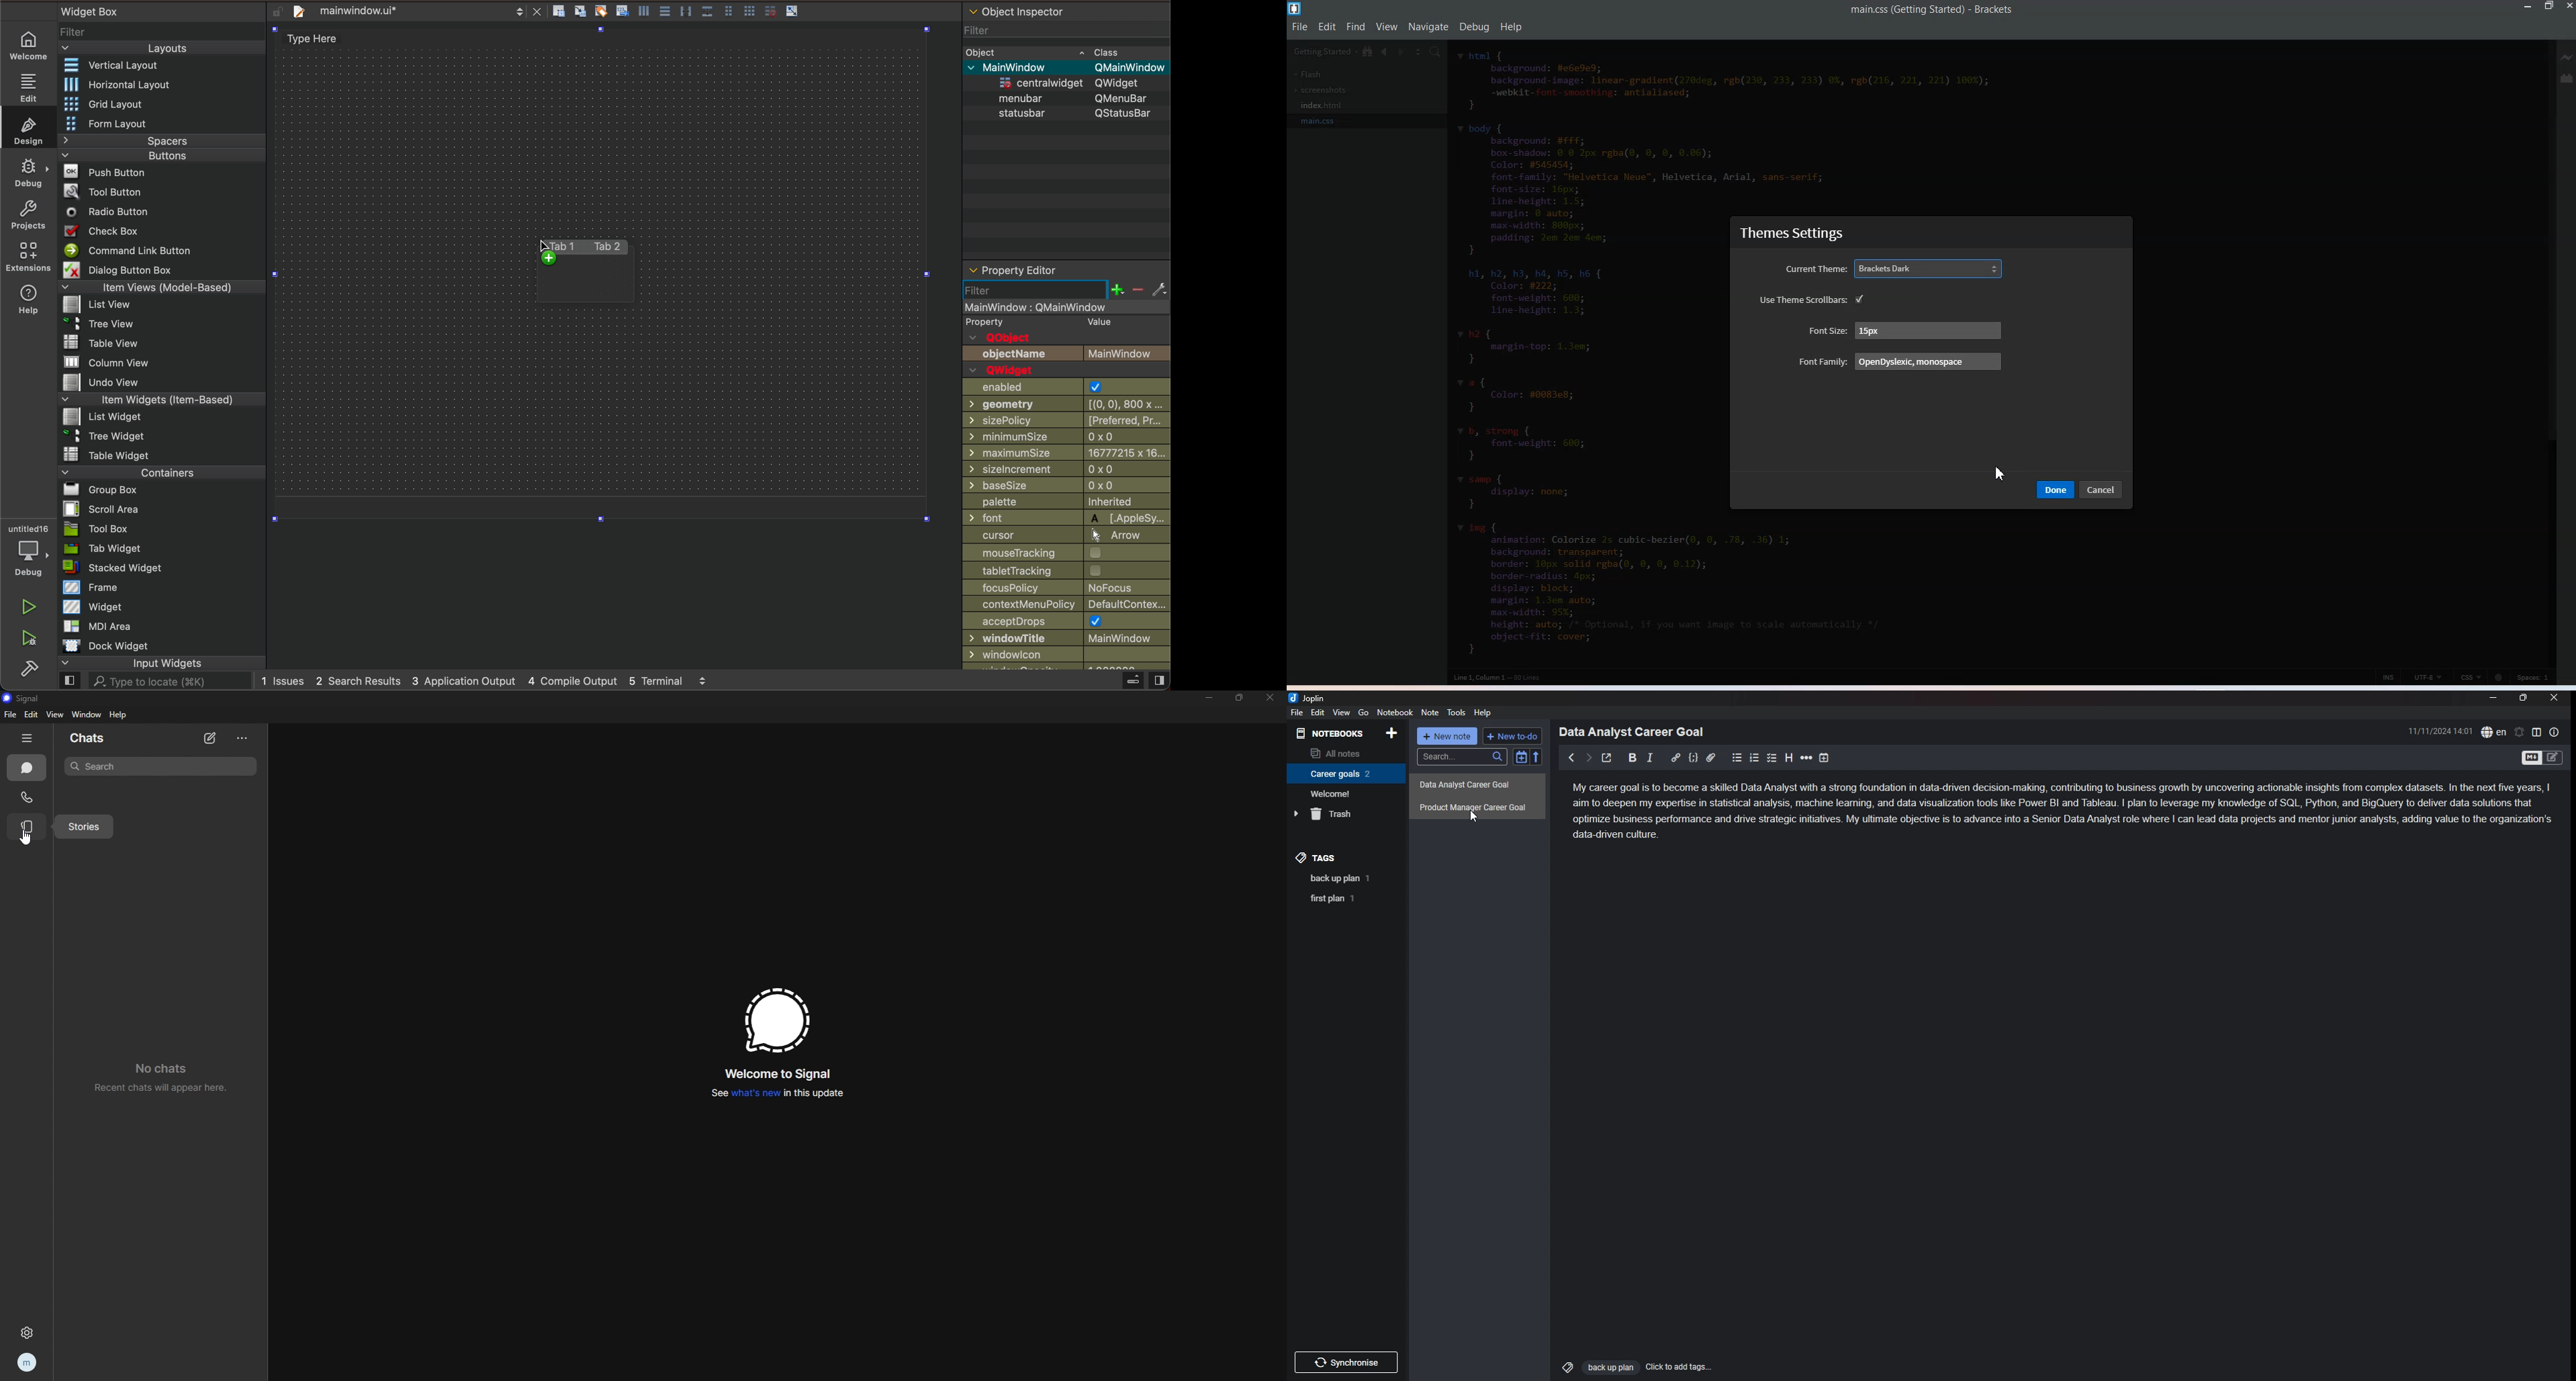 Image resolution: width=2576 pixels, height=1400 pixels. Describe the element at coordinates (1344, 814) in the screenshot. I see `trash` at that location.